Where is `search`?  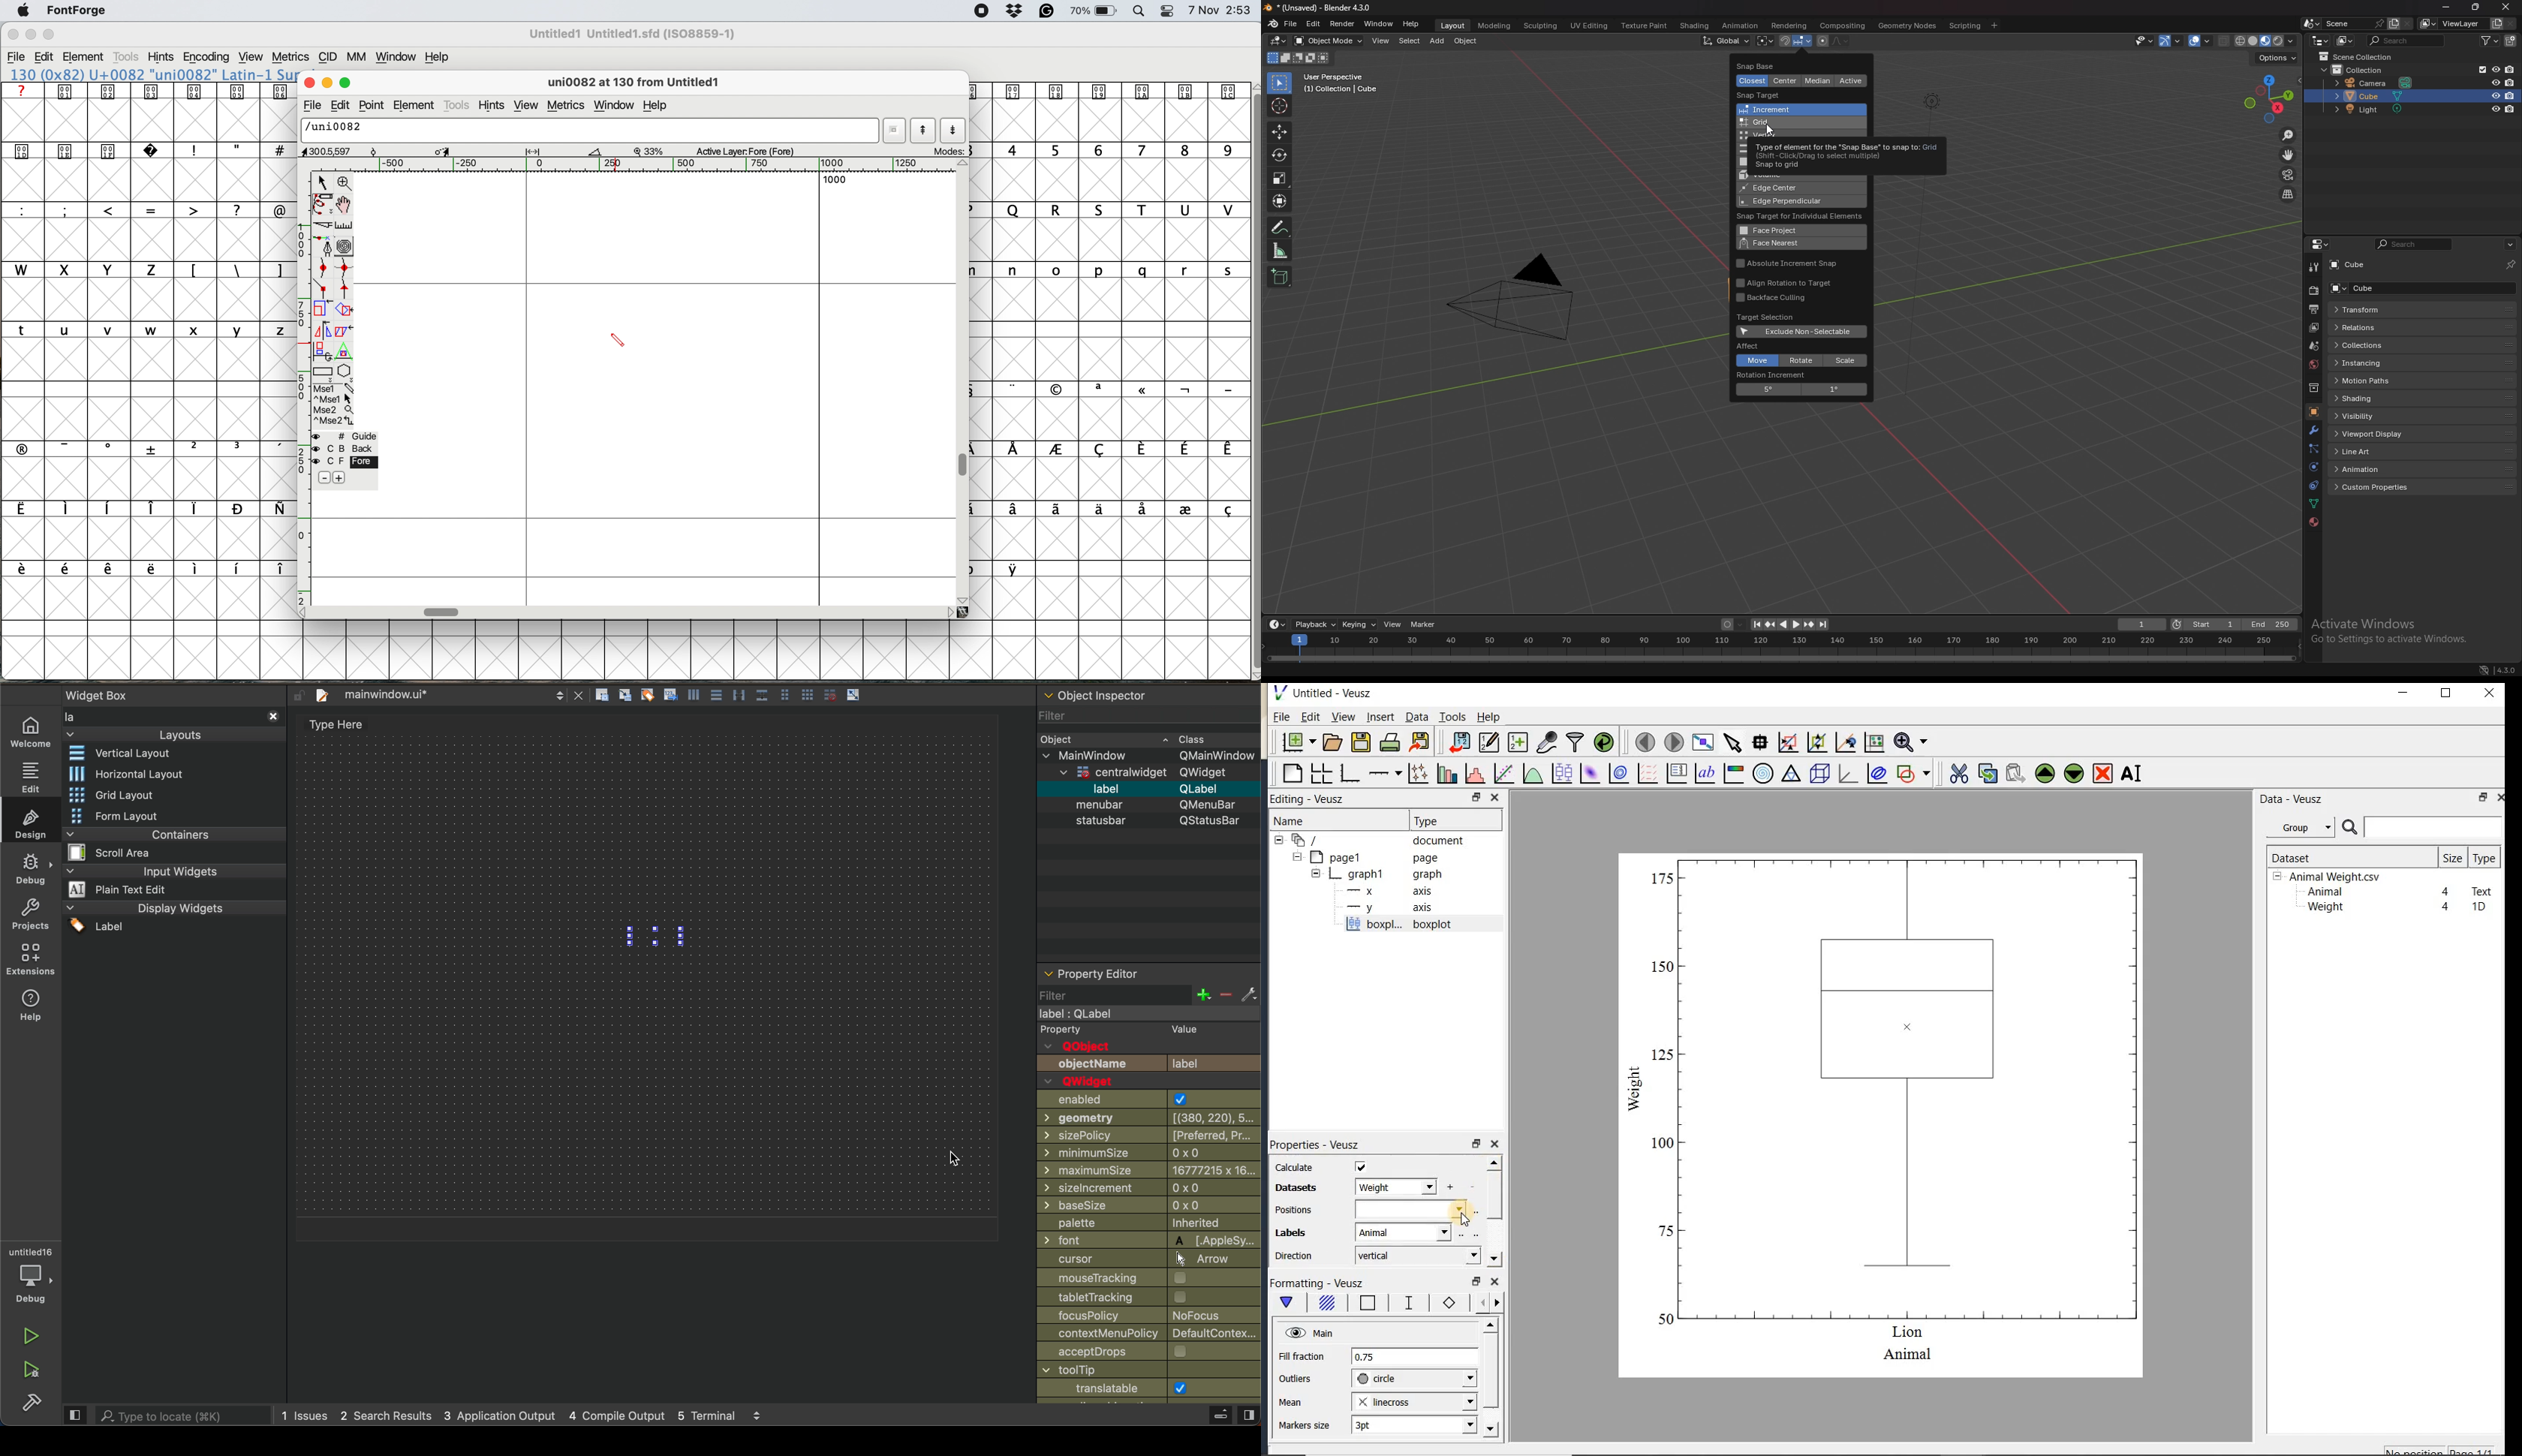 search is located at coordinates (2407, 40).